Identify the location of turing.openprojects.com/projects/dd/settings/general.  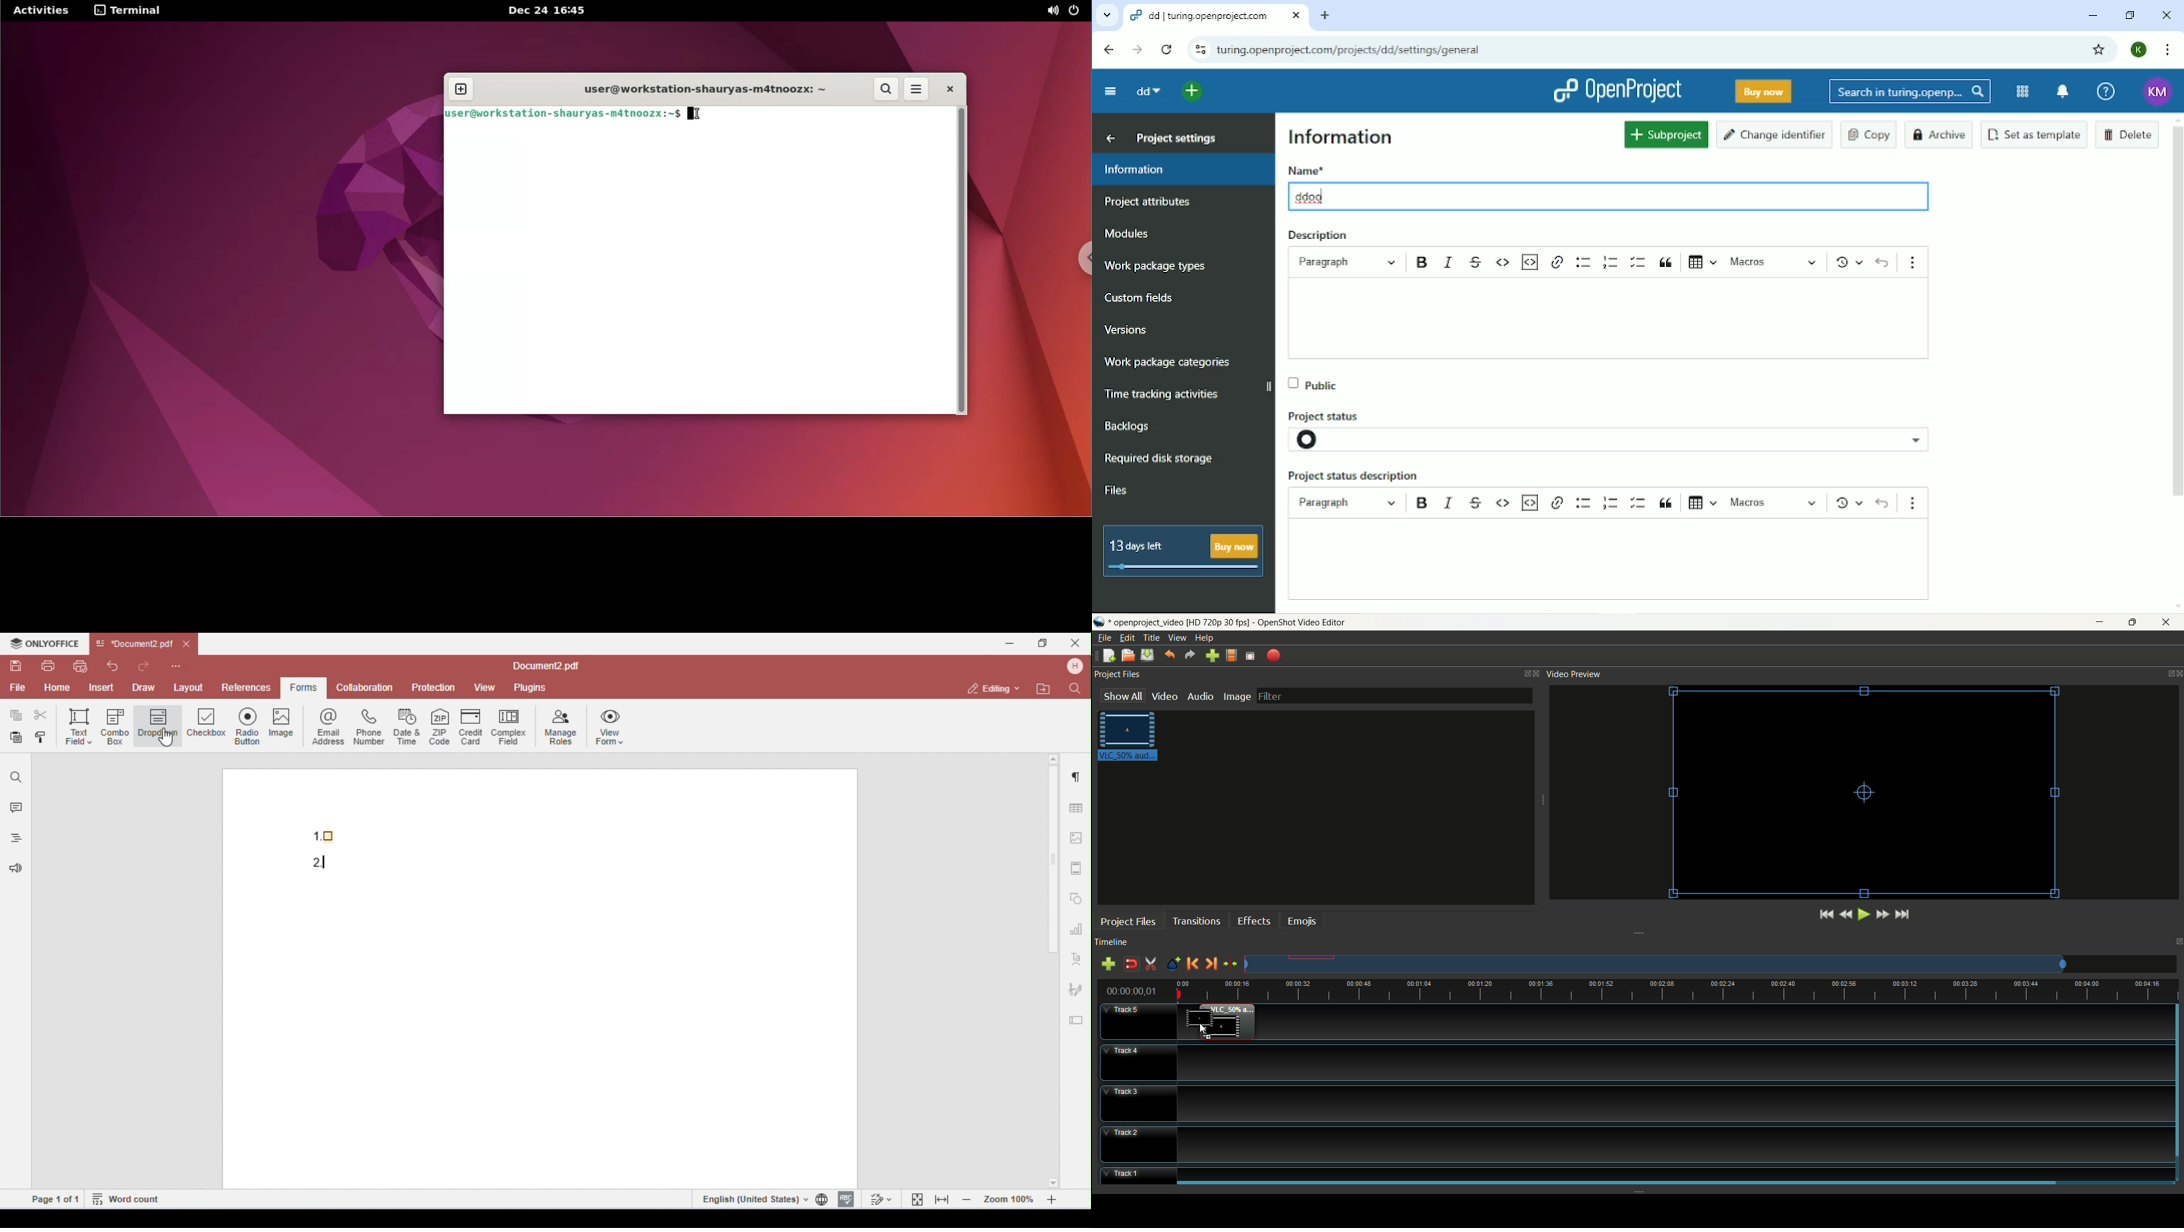
(1355, 49).